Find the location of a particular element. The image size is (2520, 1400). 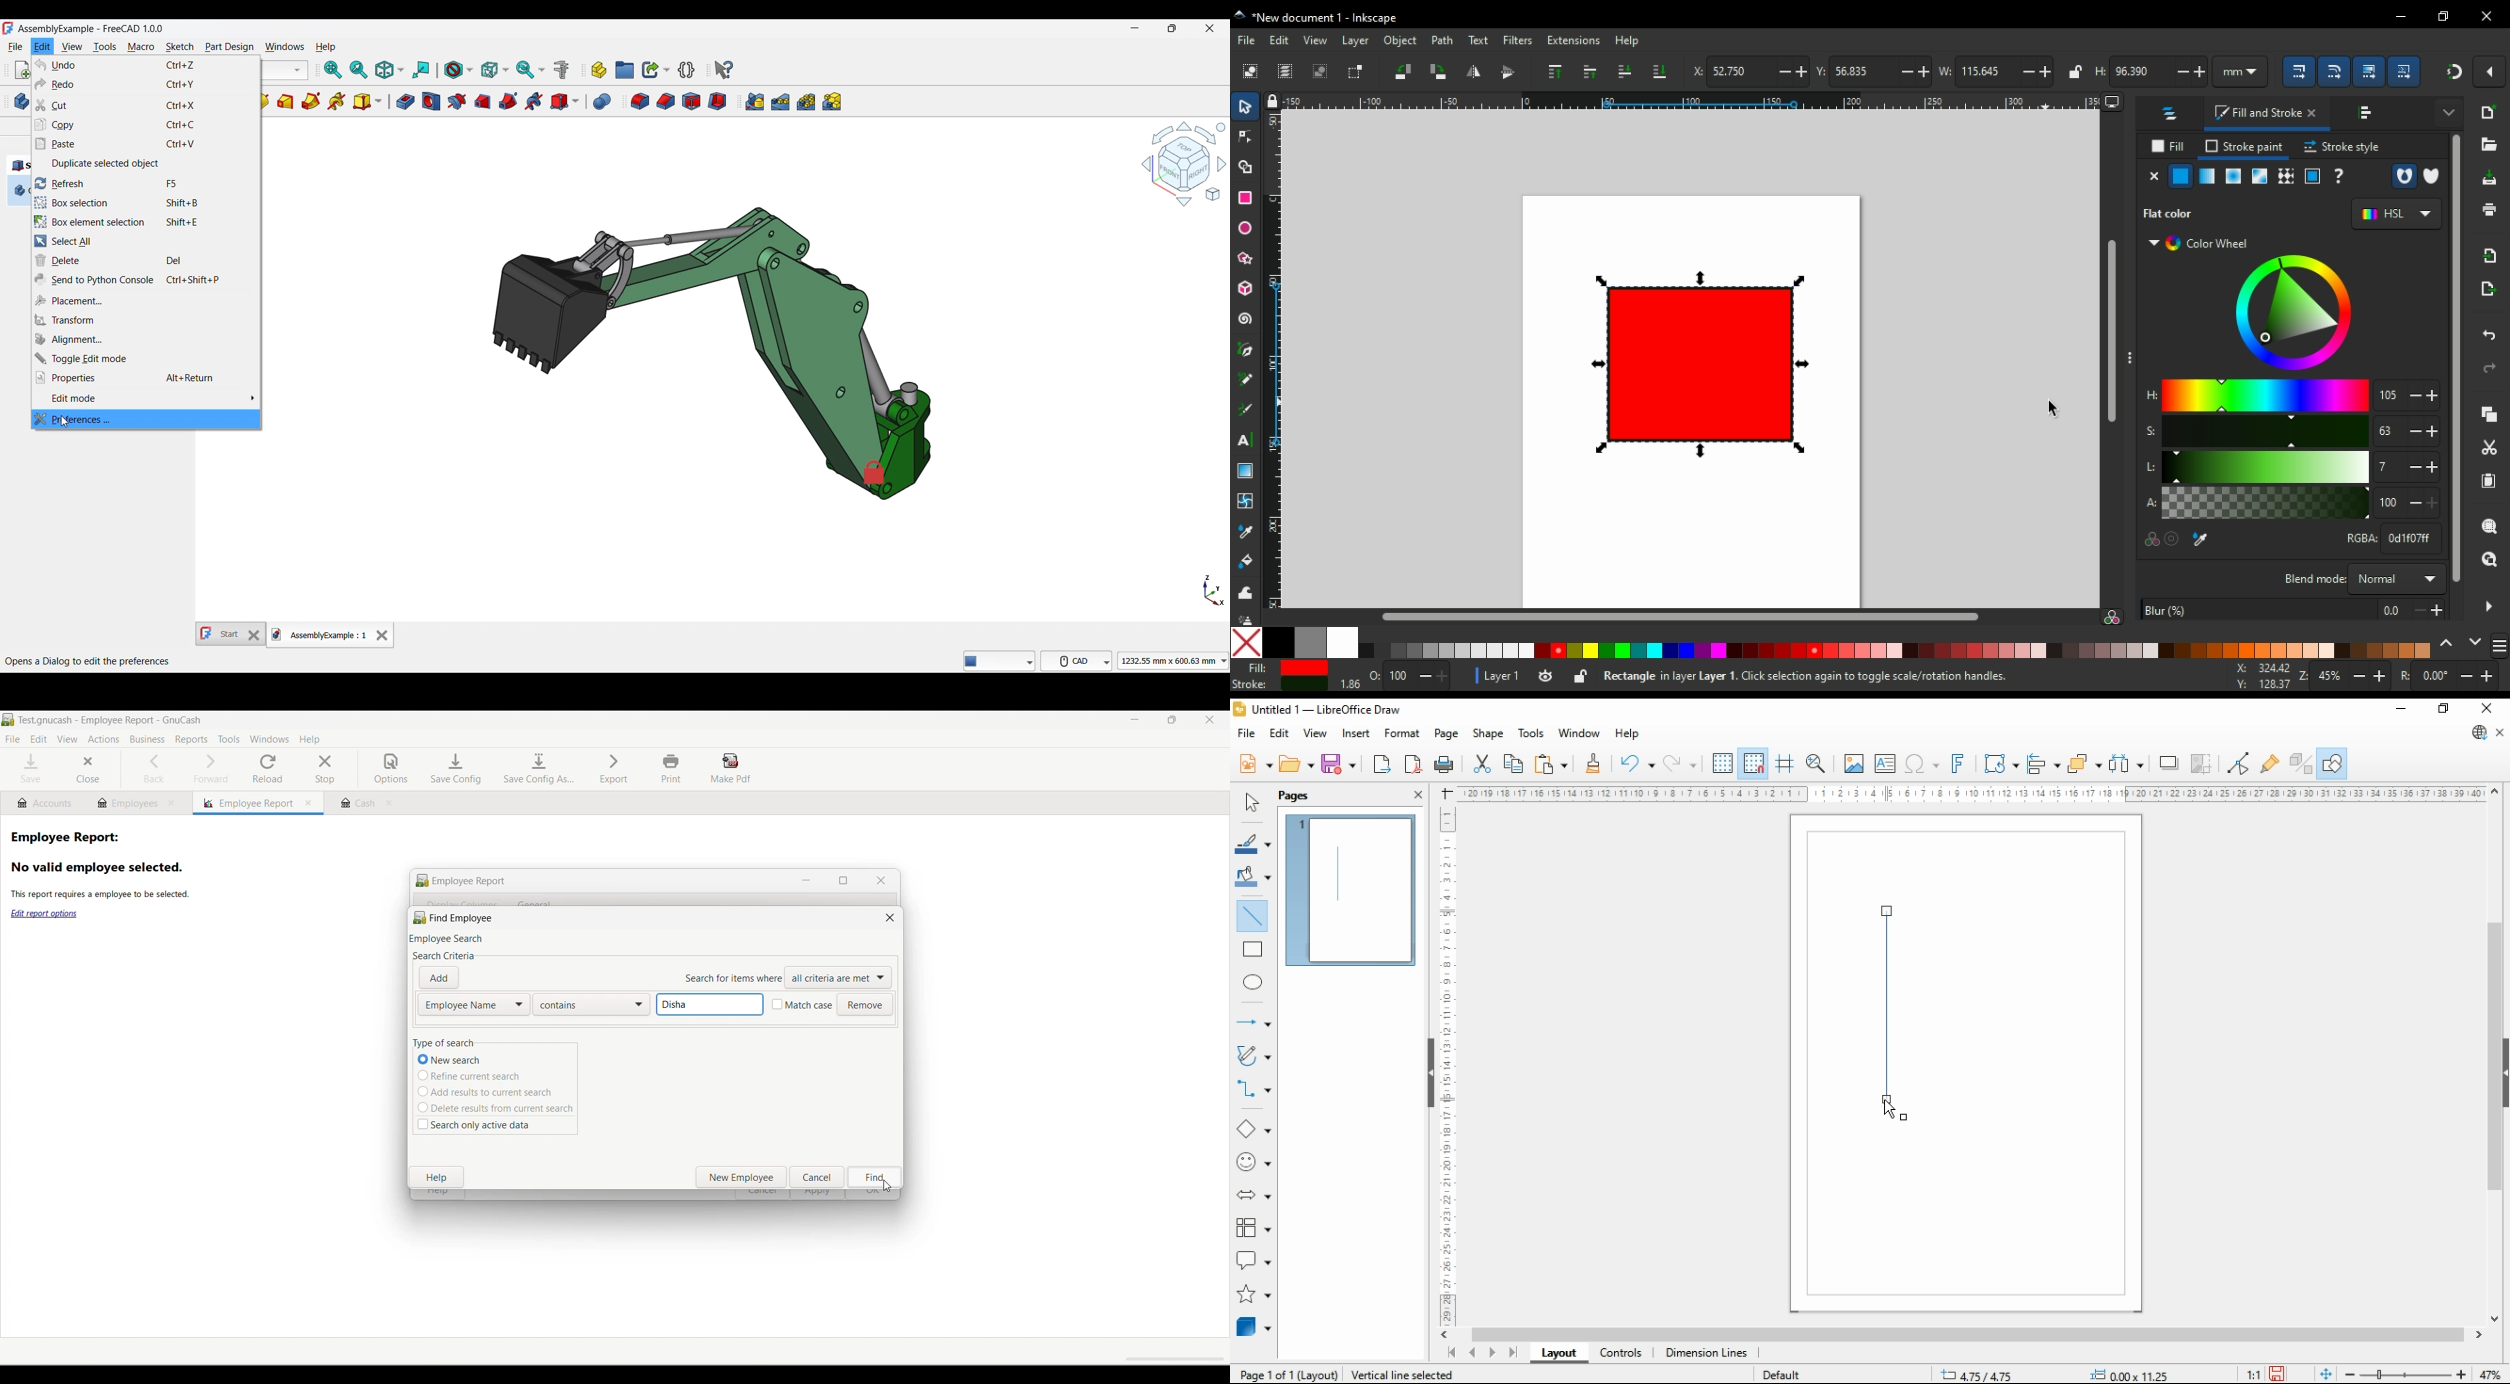

export as PDF is located at coordinates (1413, 764).